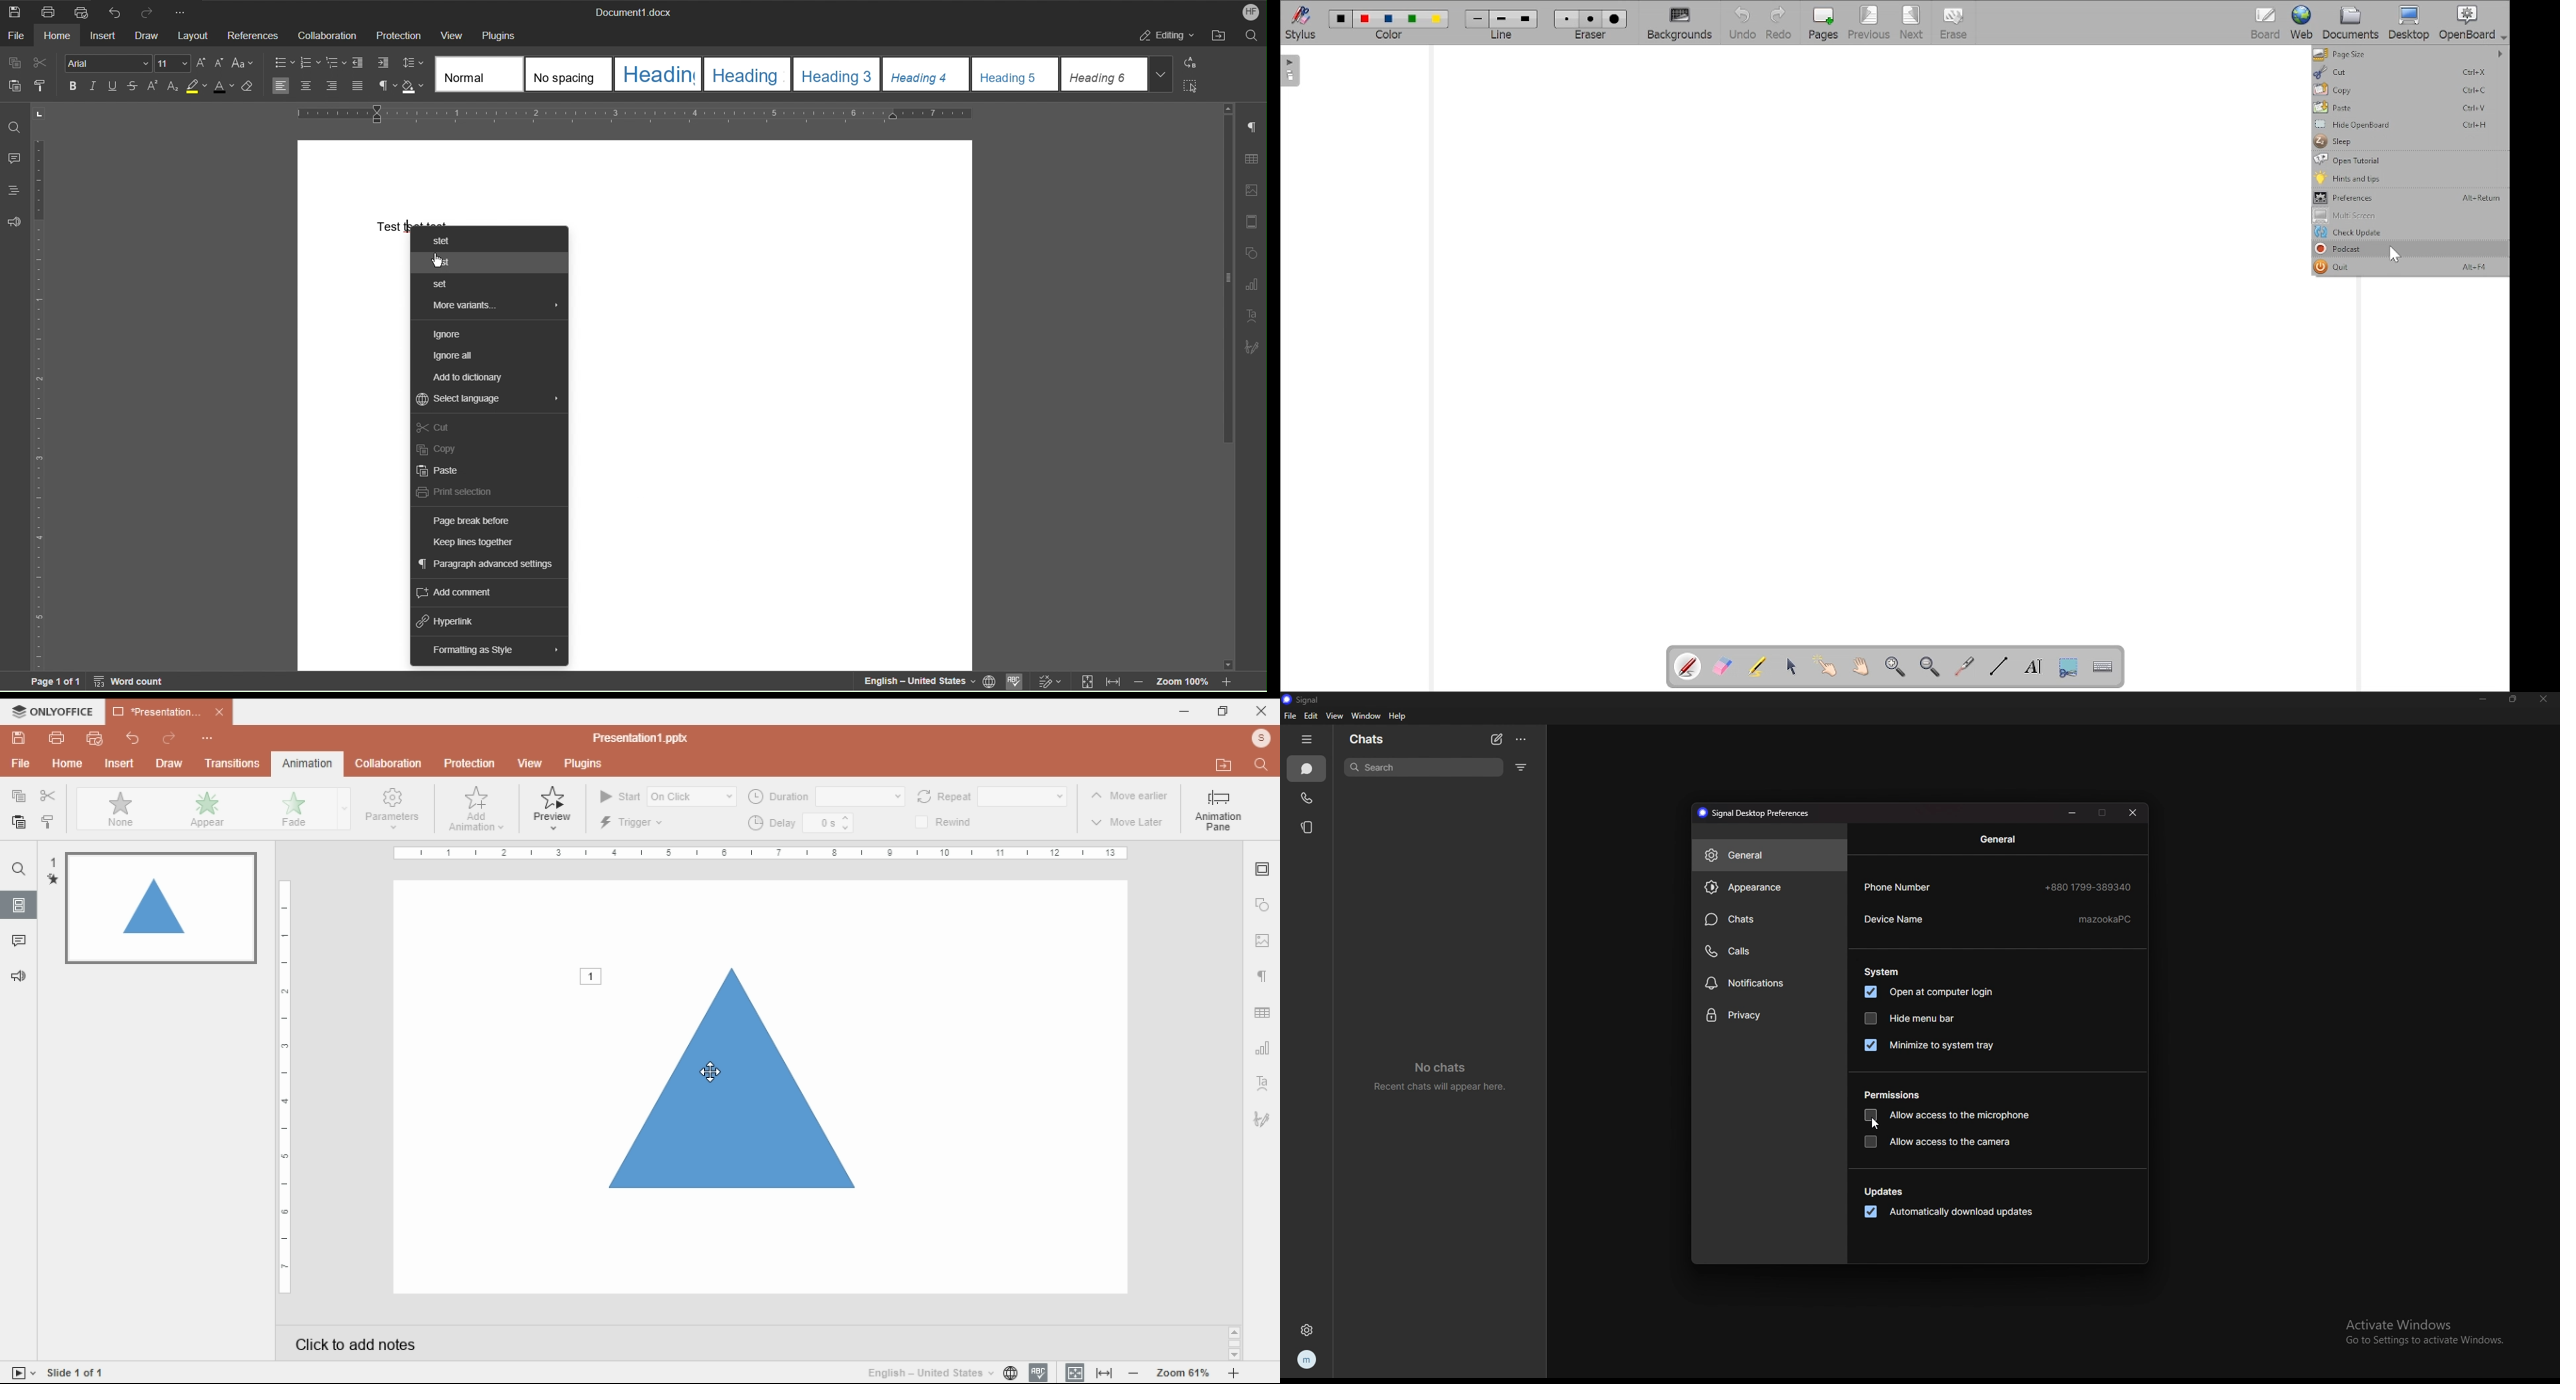 Image resolution: width=2576 pixels, height=1400 pixels. What do you see at coordinates (386, 87) in the screenshot?
I see `Non-Printing Characters` at bounding box center [386, 87].